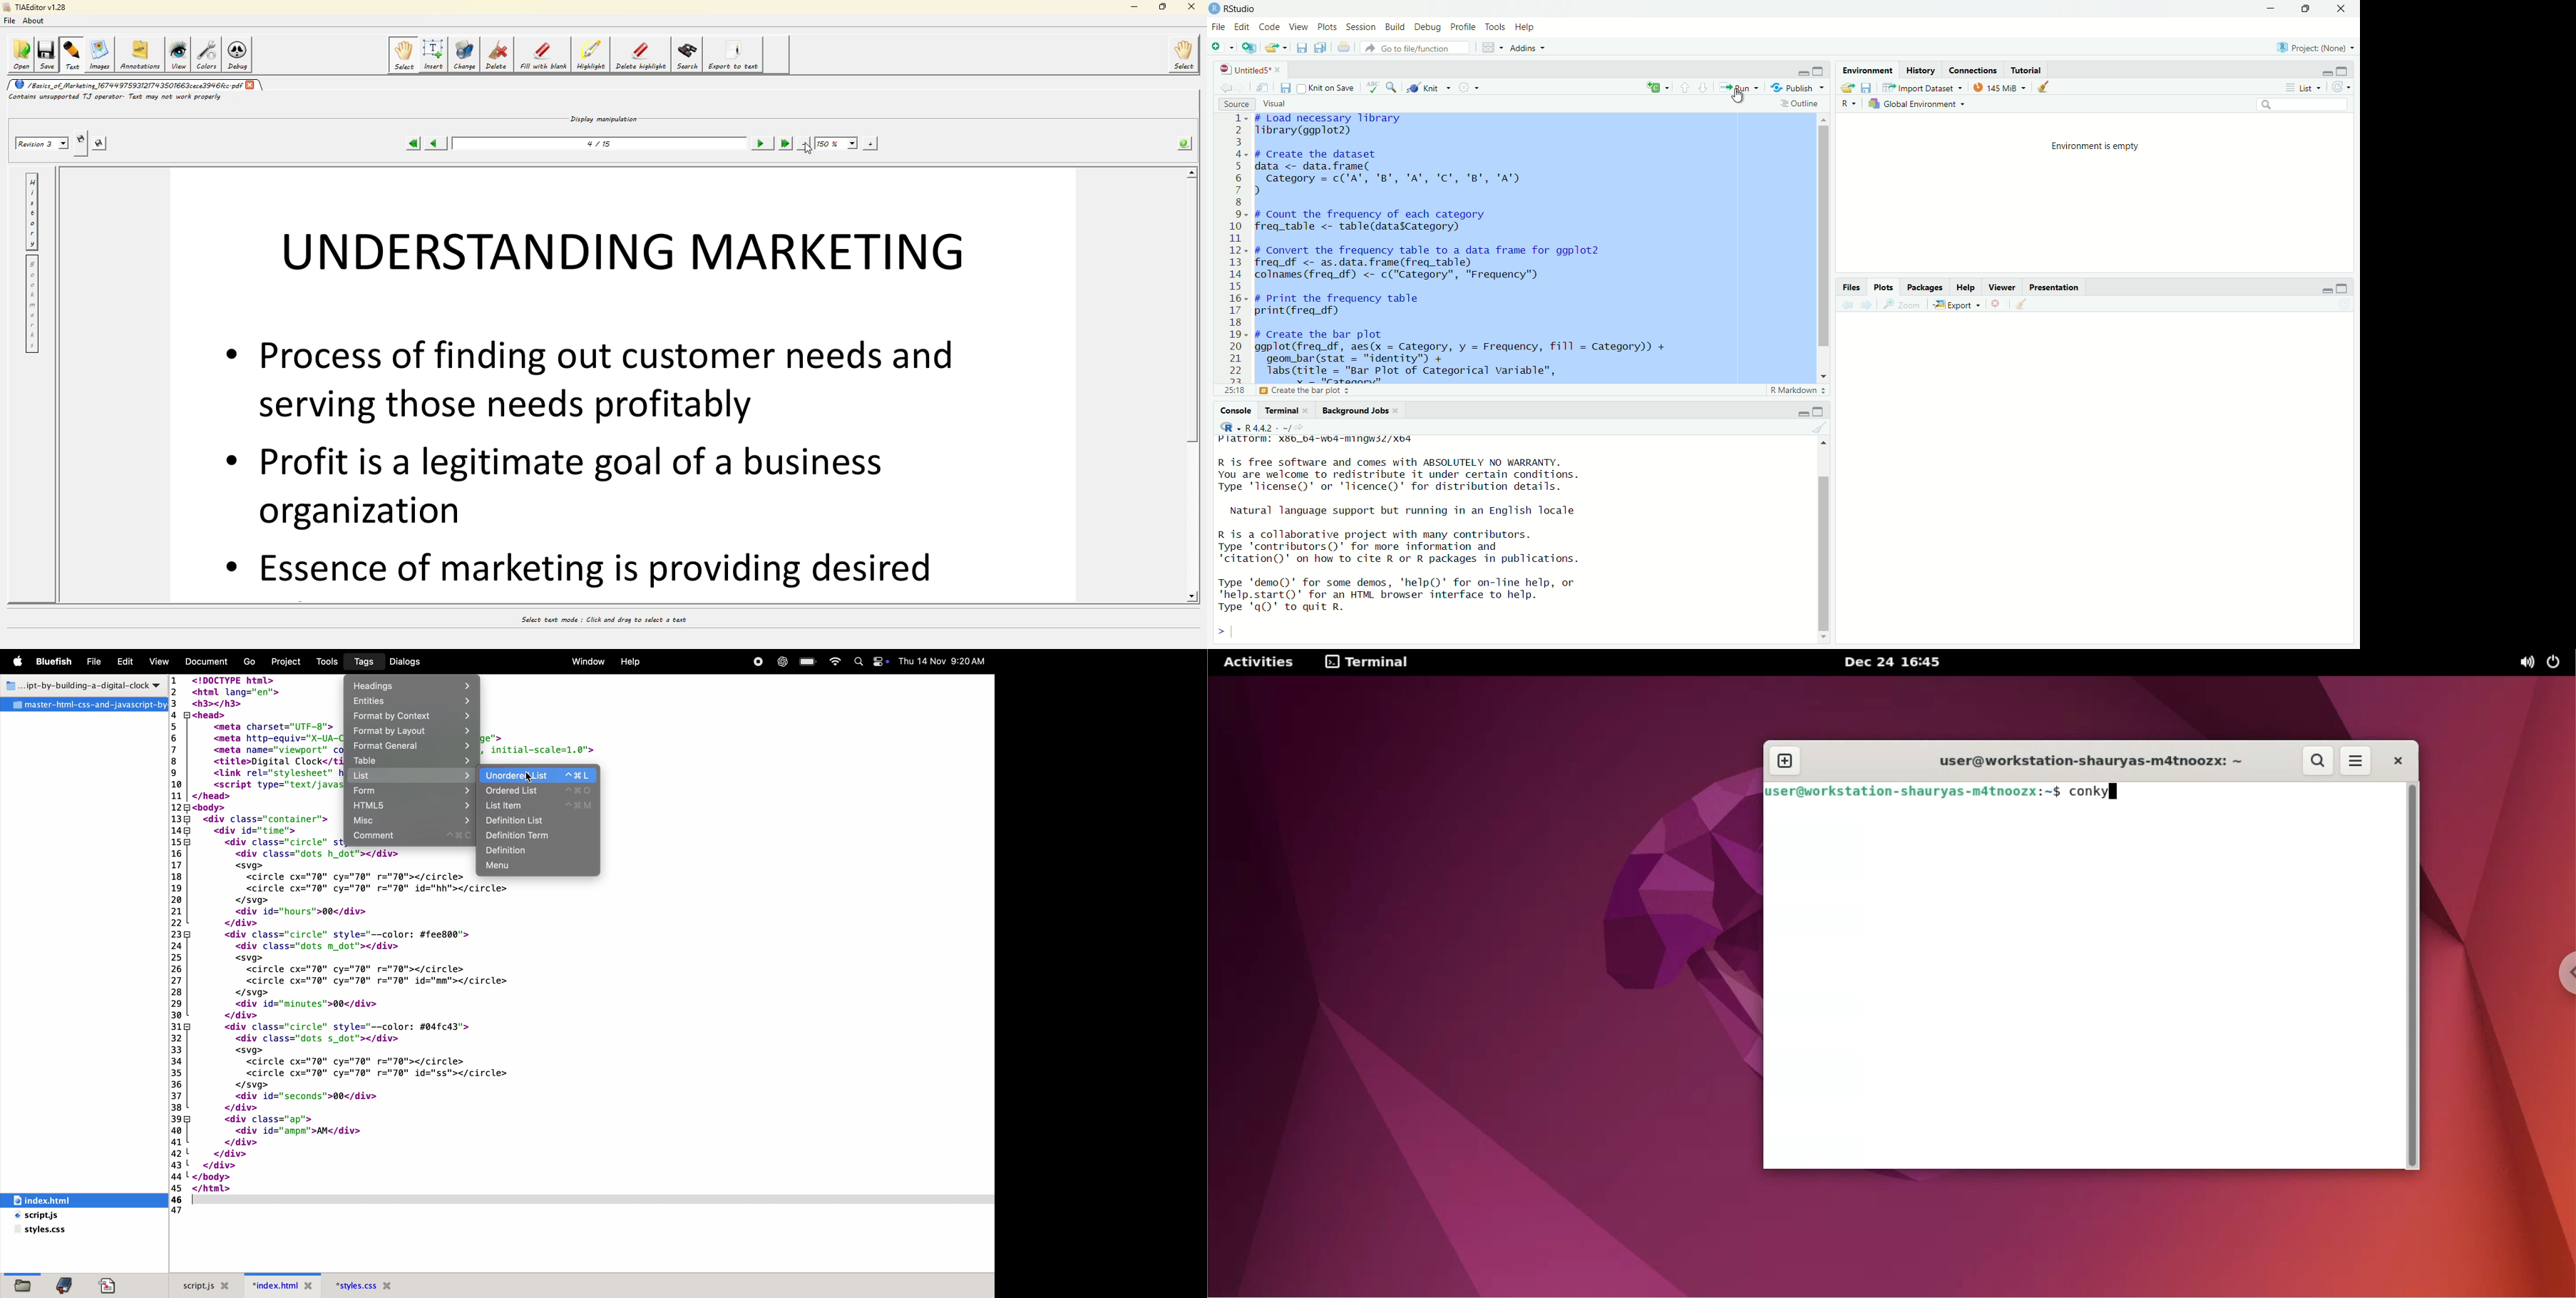 Image resolution: width=2576 pixels, height=1316 pixels. What do you see at coordinates (1462, 27) in the screenshot?
I see `profile` at bounding box center [1462, 27].